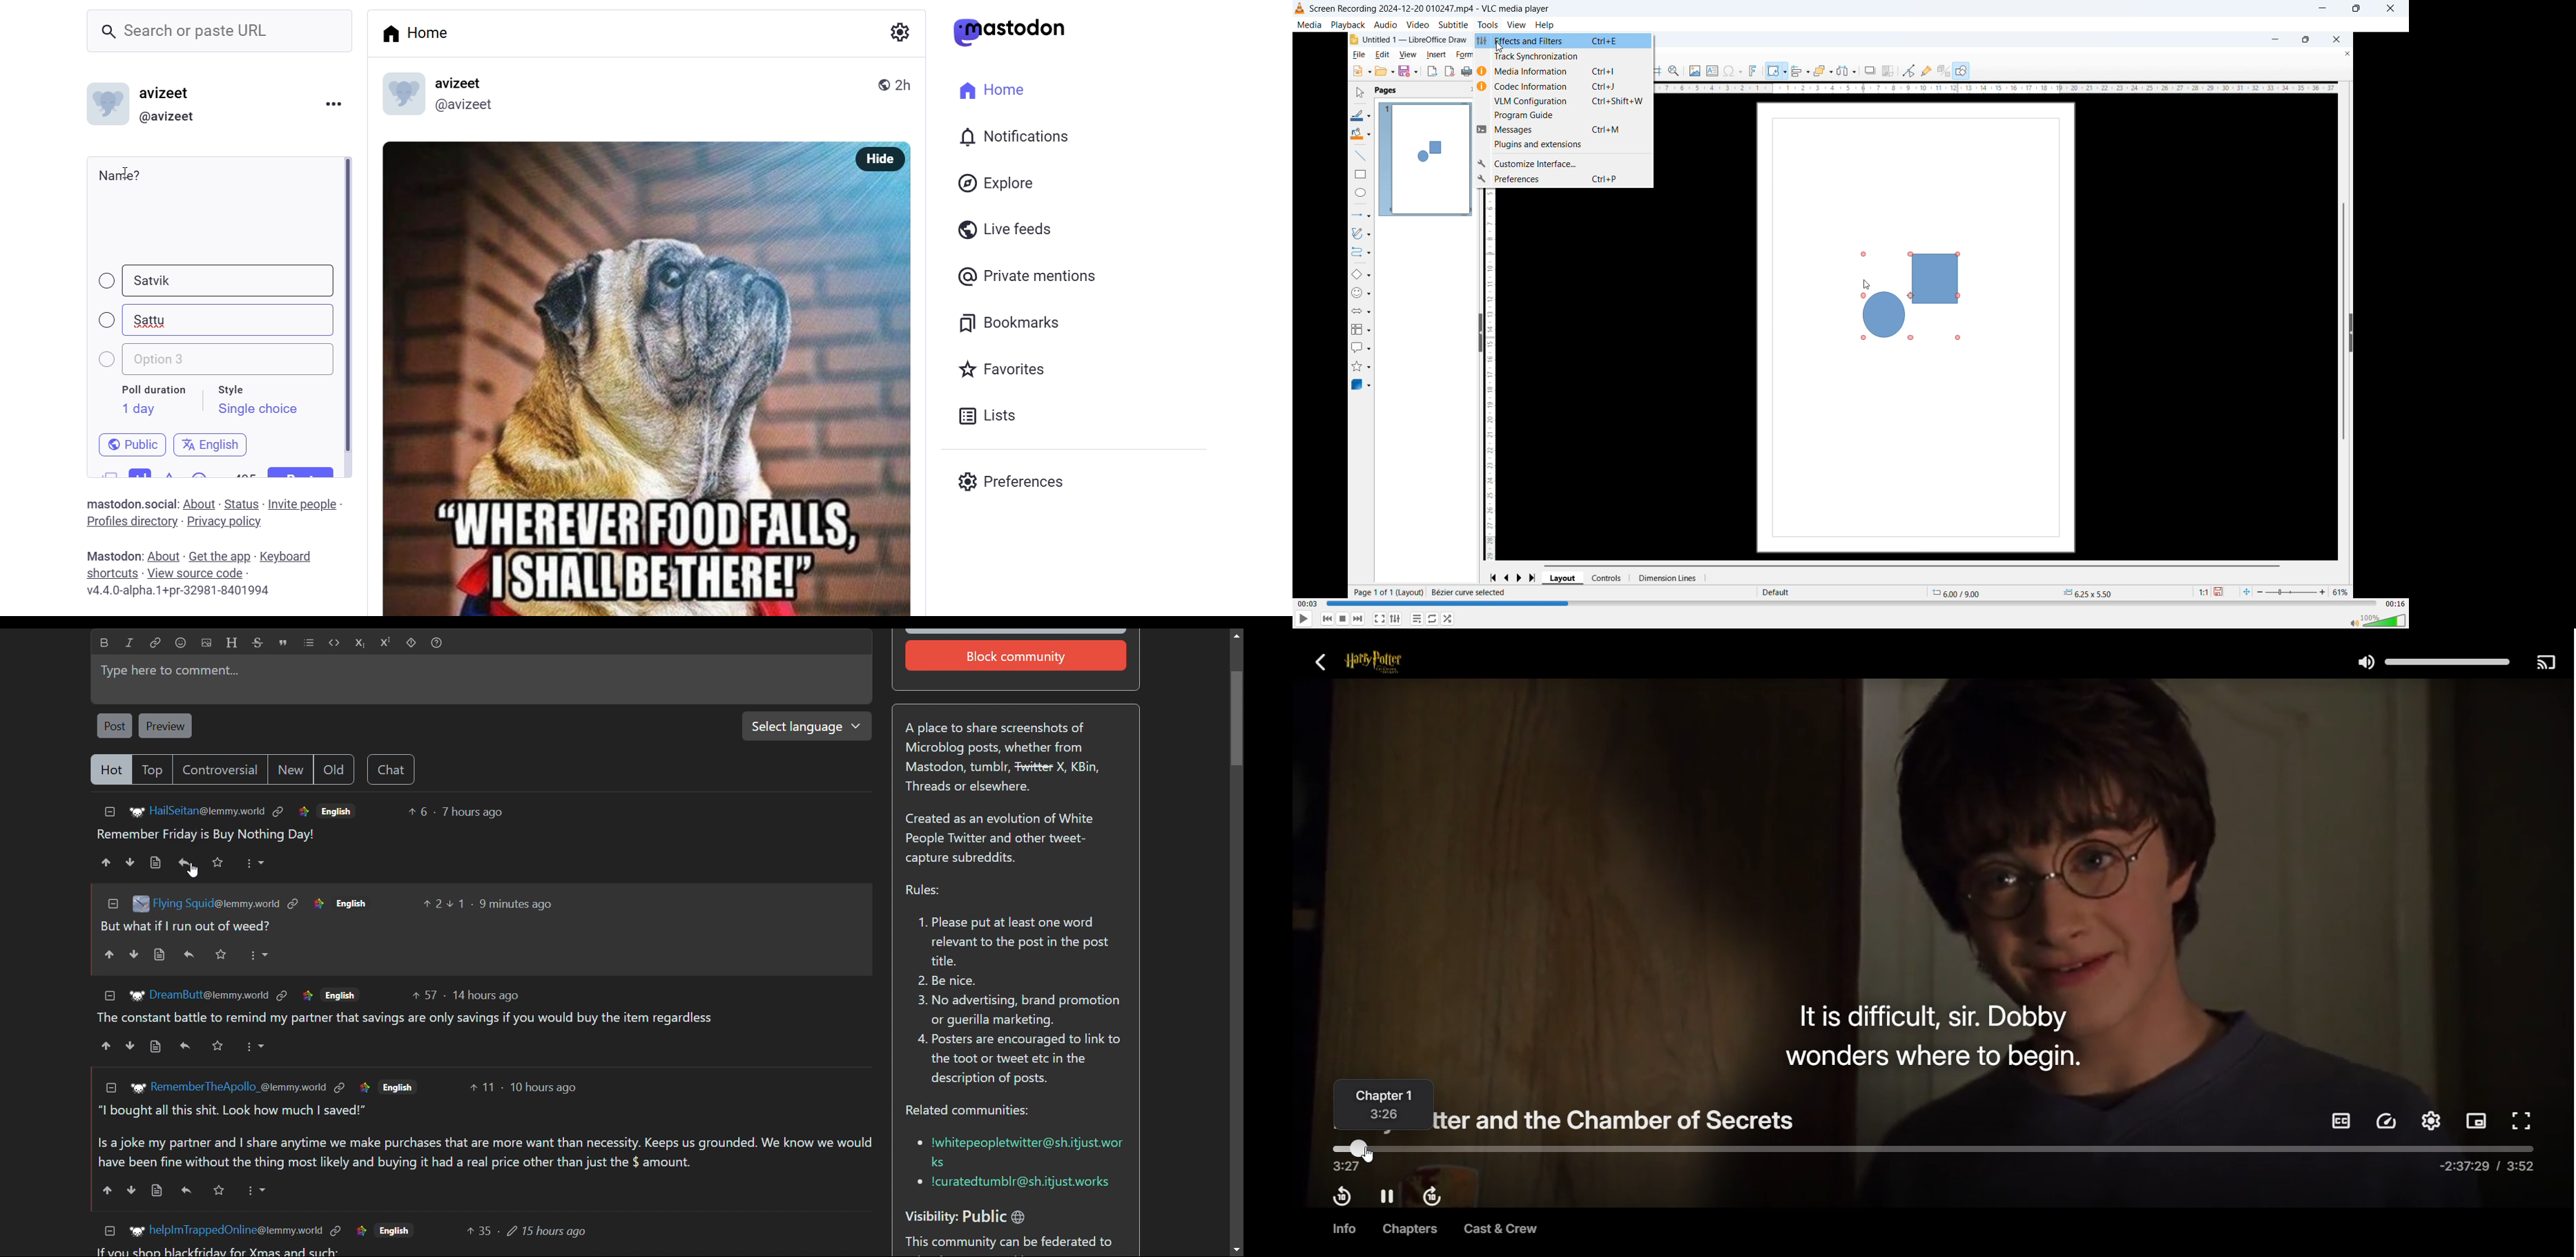  Describe the element at coordinates (1019, 1062) in the screenshot. I see `4. Posters are encouraged to link to the toot or tweet etc in the description of posts.` at that location.